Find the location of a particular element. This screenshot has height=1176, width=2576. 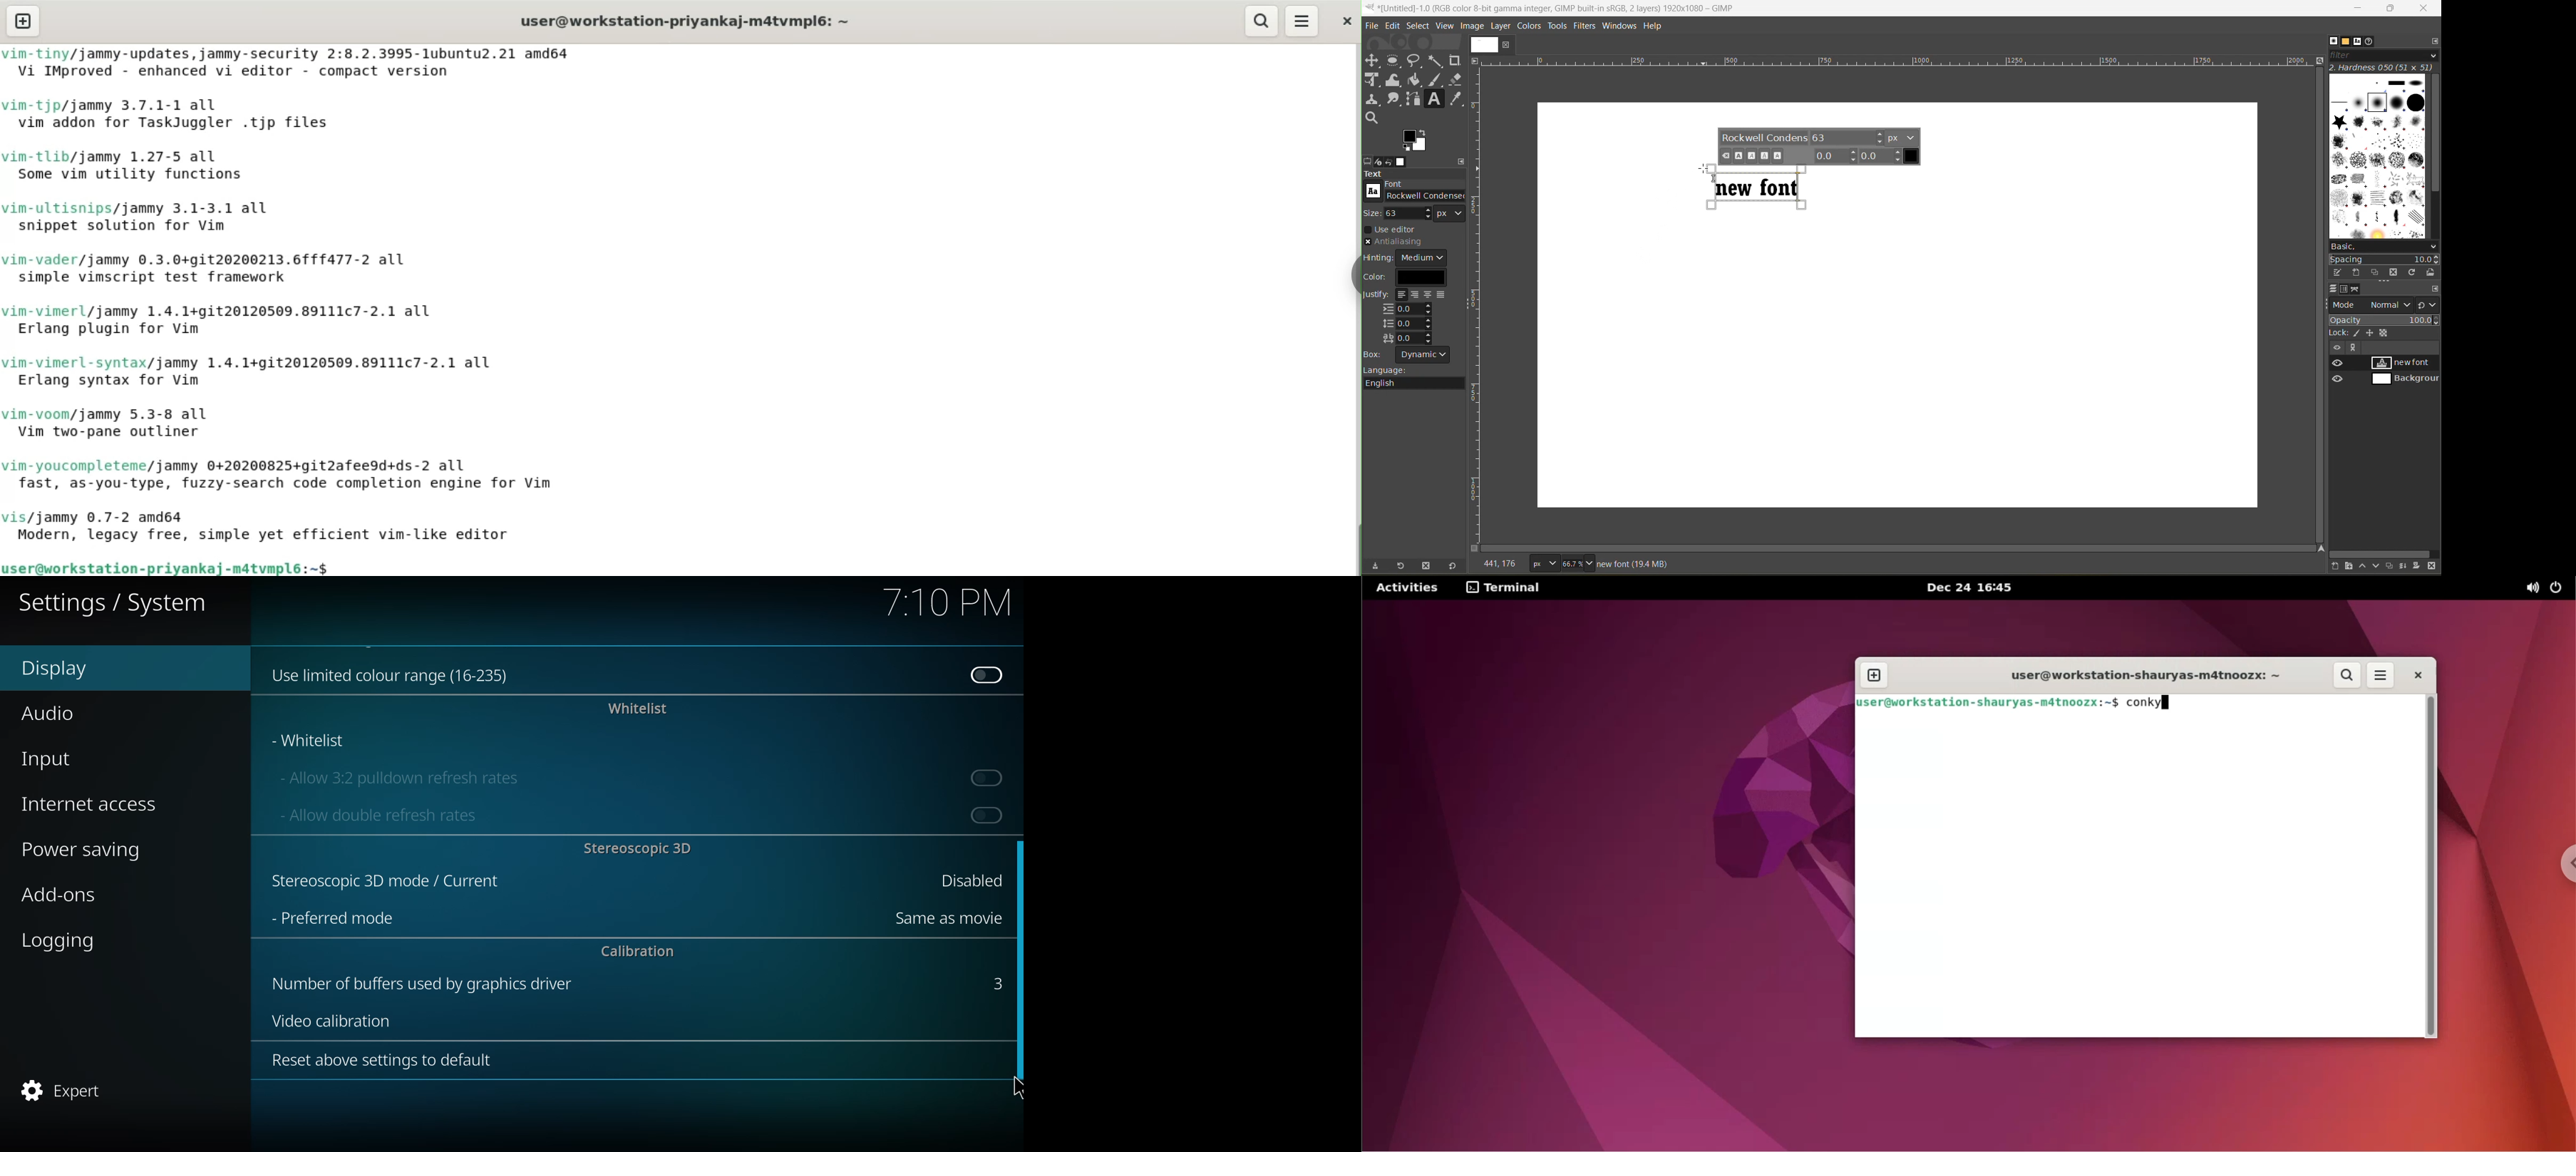

file name and app title is located at coordinates (1575, 10).